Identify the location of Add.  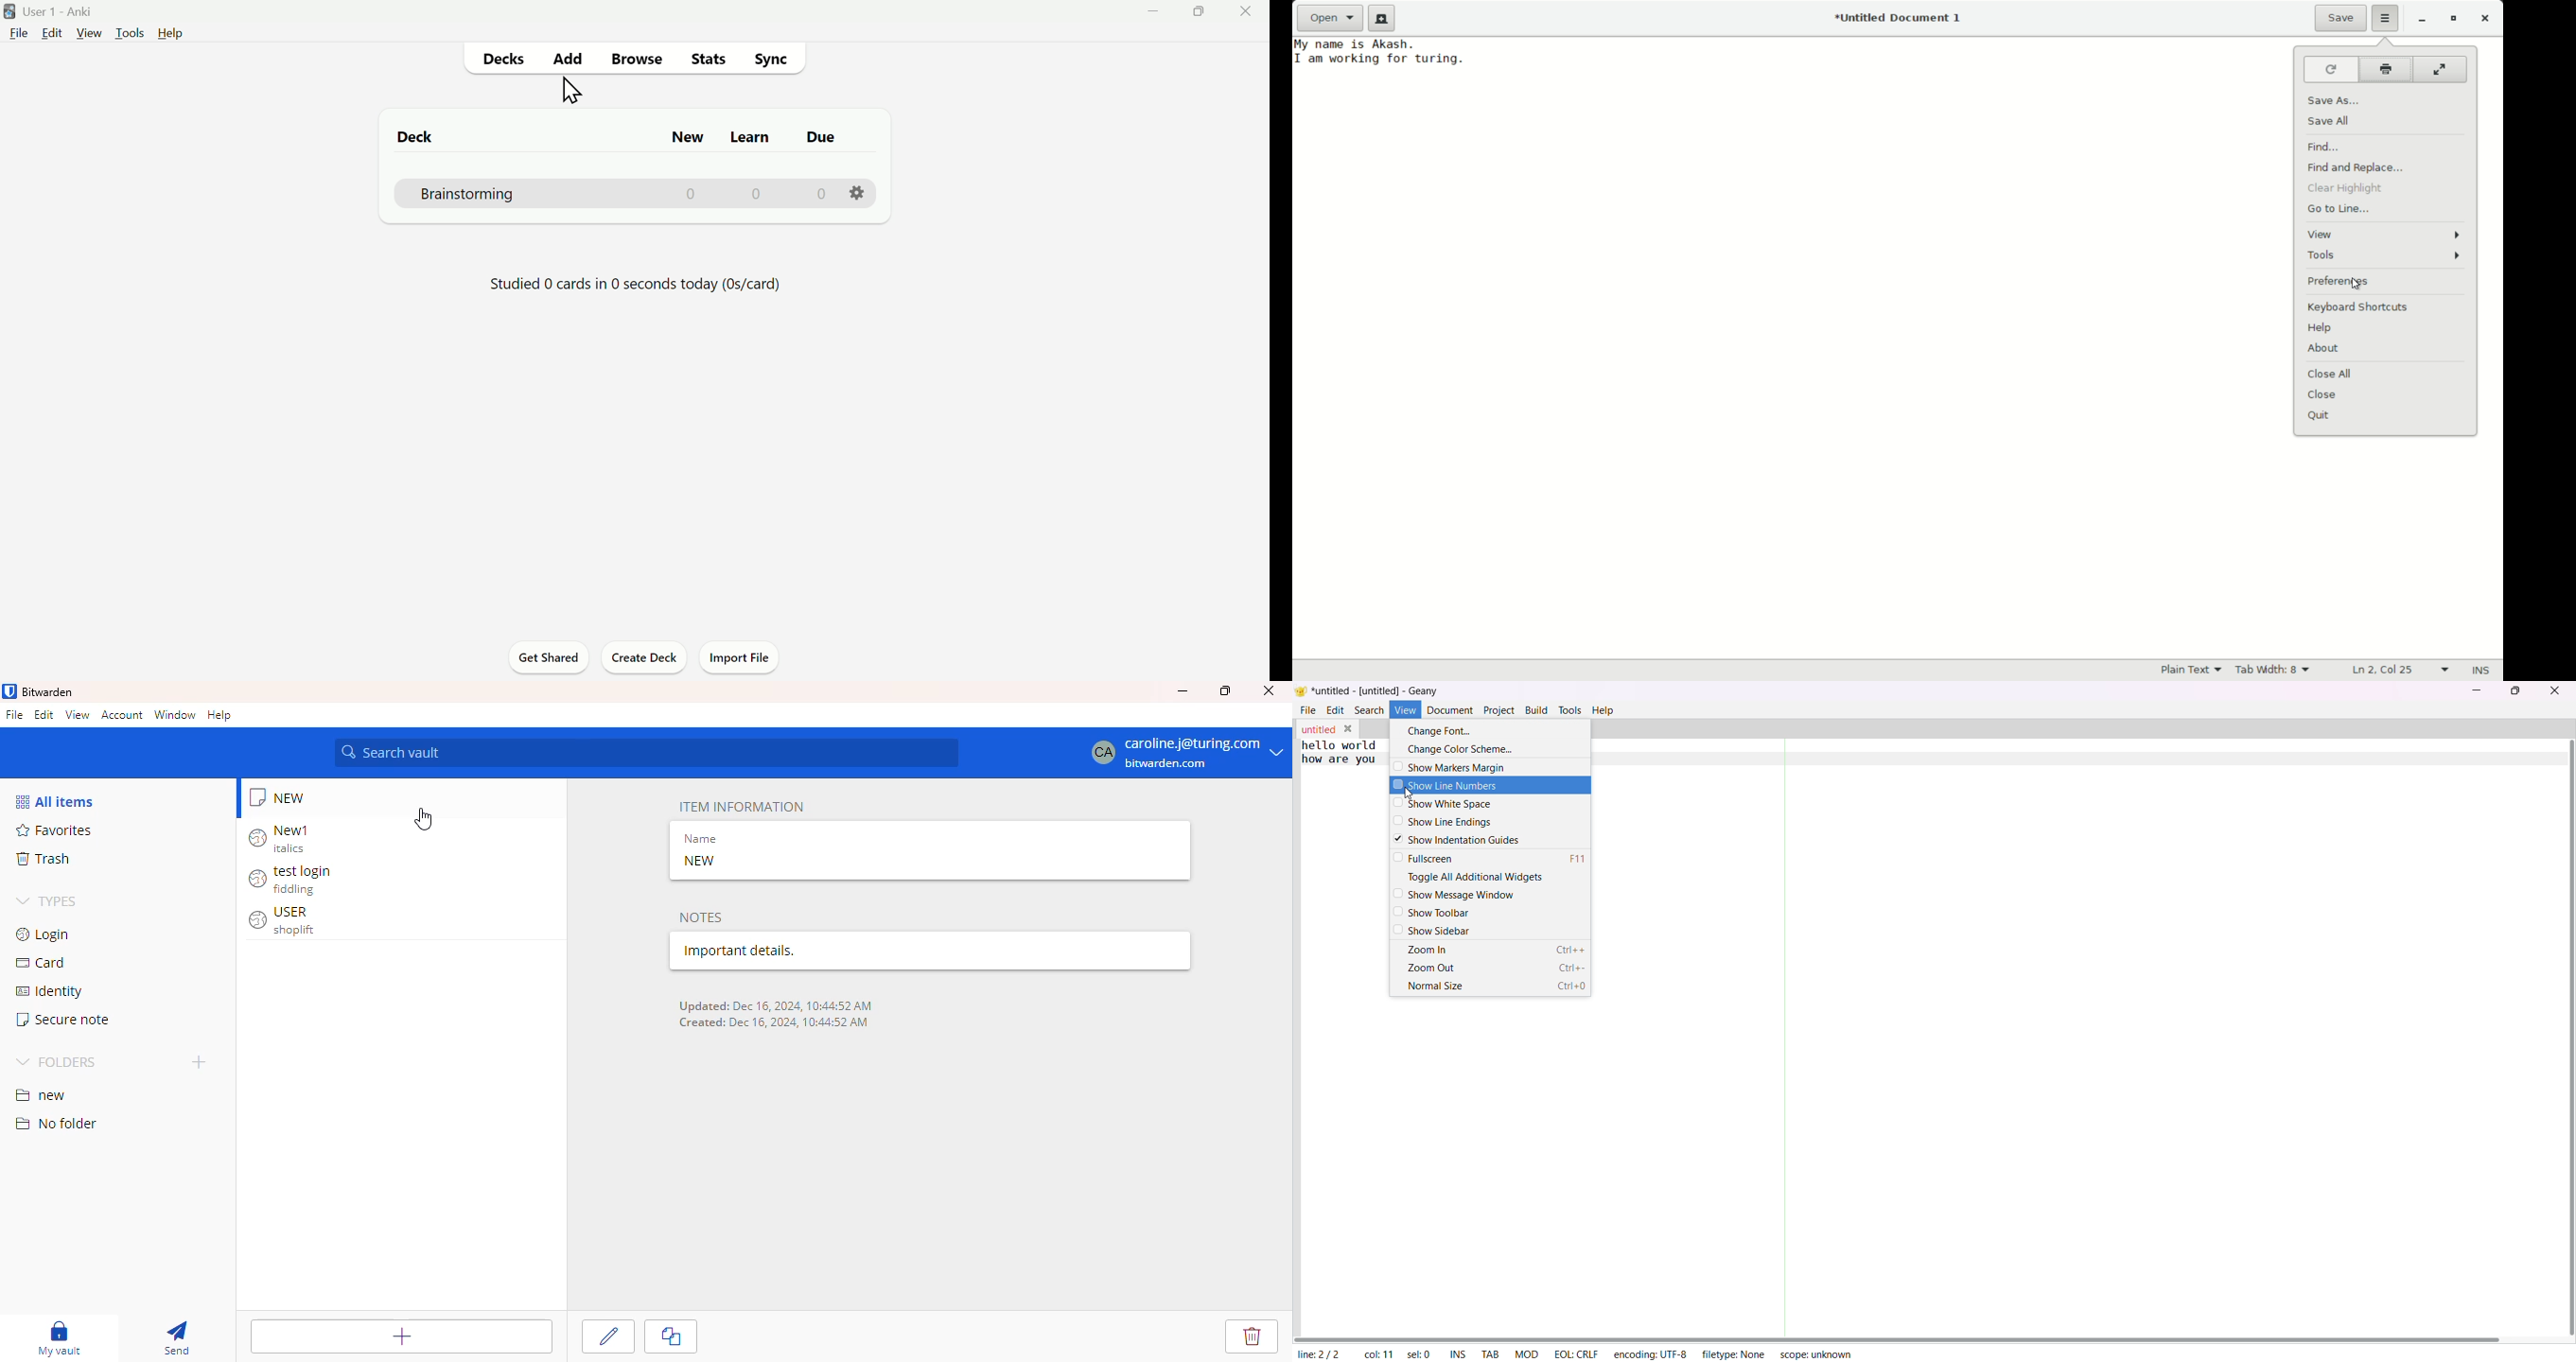
(571, 58).